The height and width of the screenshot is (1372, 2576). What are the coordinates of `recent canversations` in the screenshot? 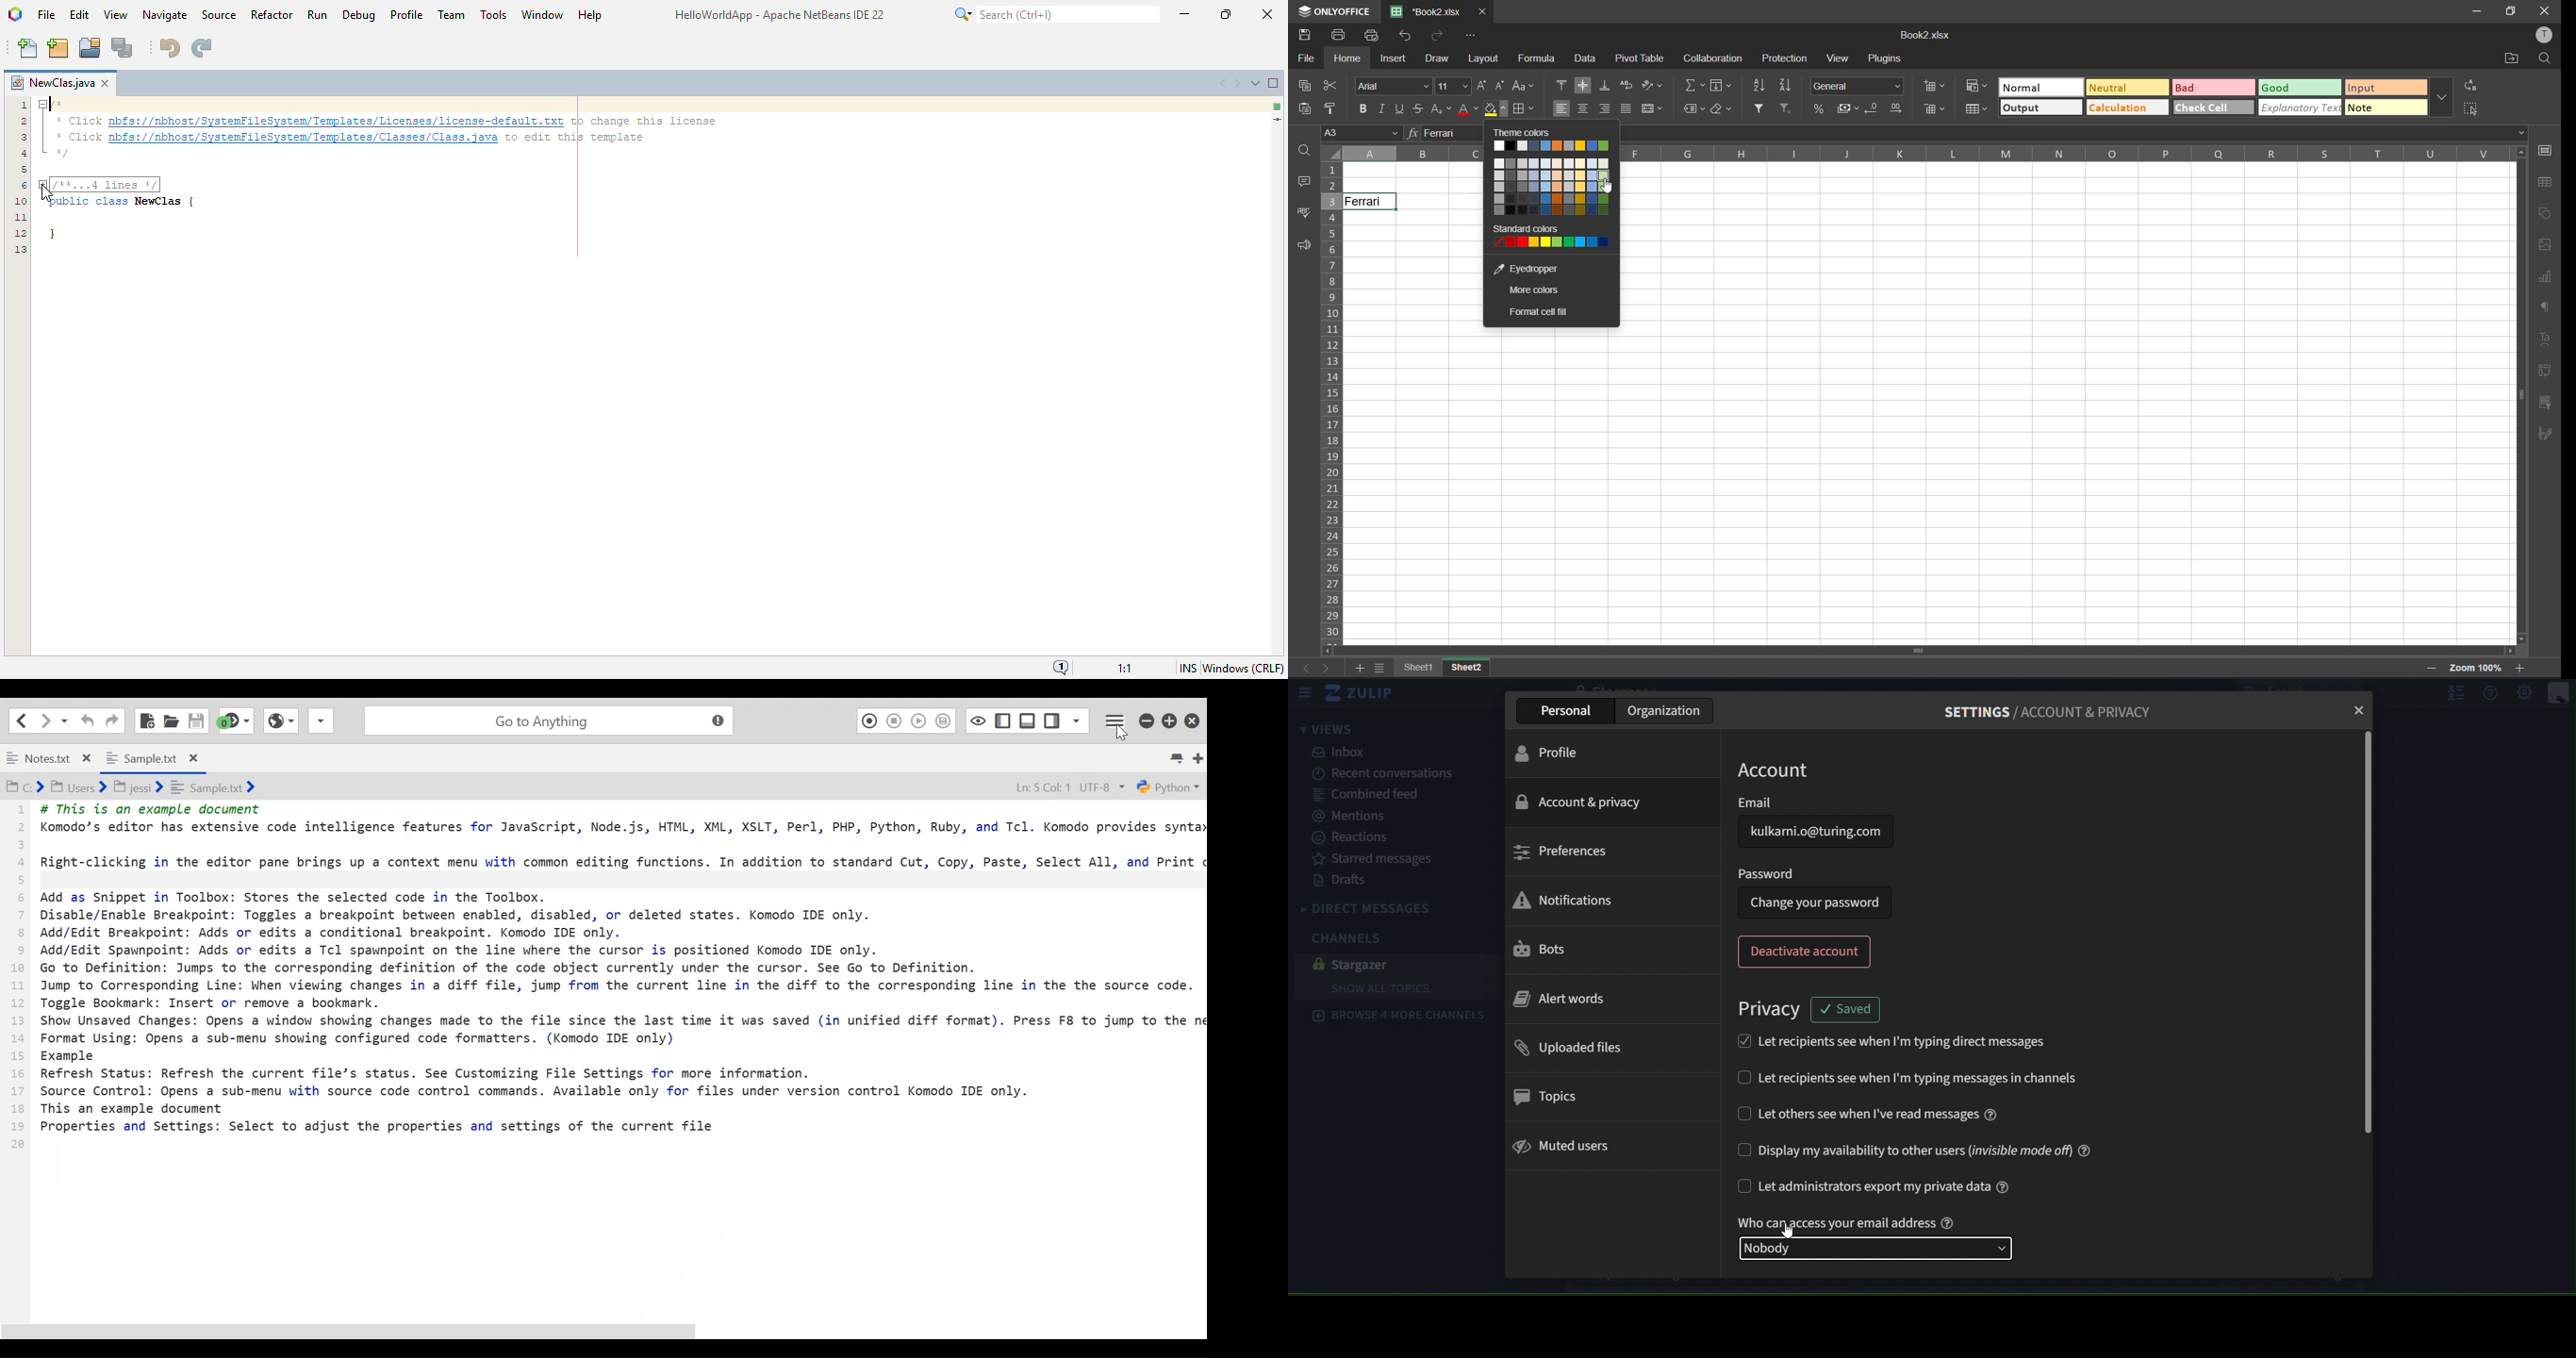 It's located at (1375, 774).